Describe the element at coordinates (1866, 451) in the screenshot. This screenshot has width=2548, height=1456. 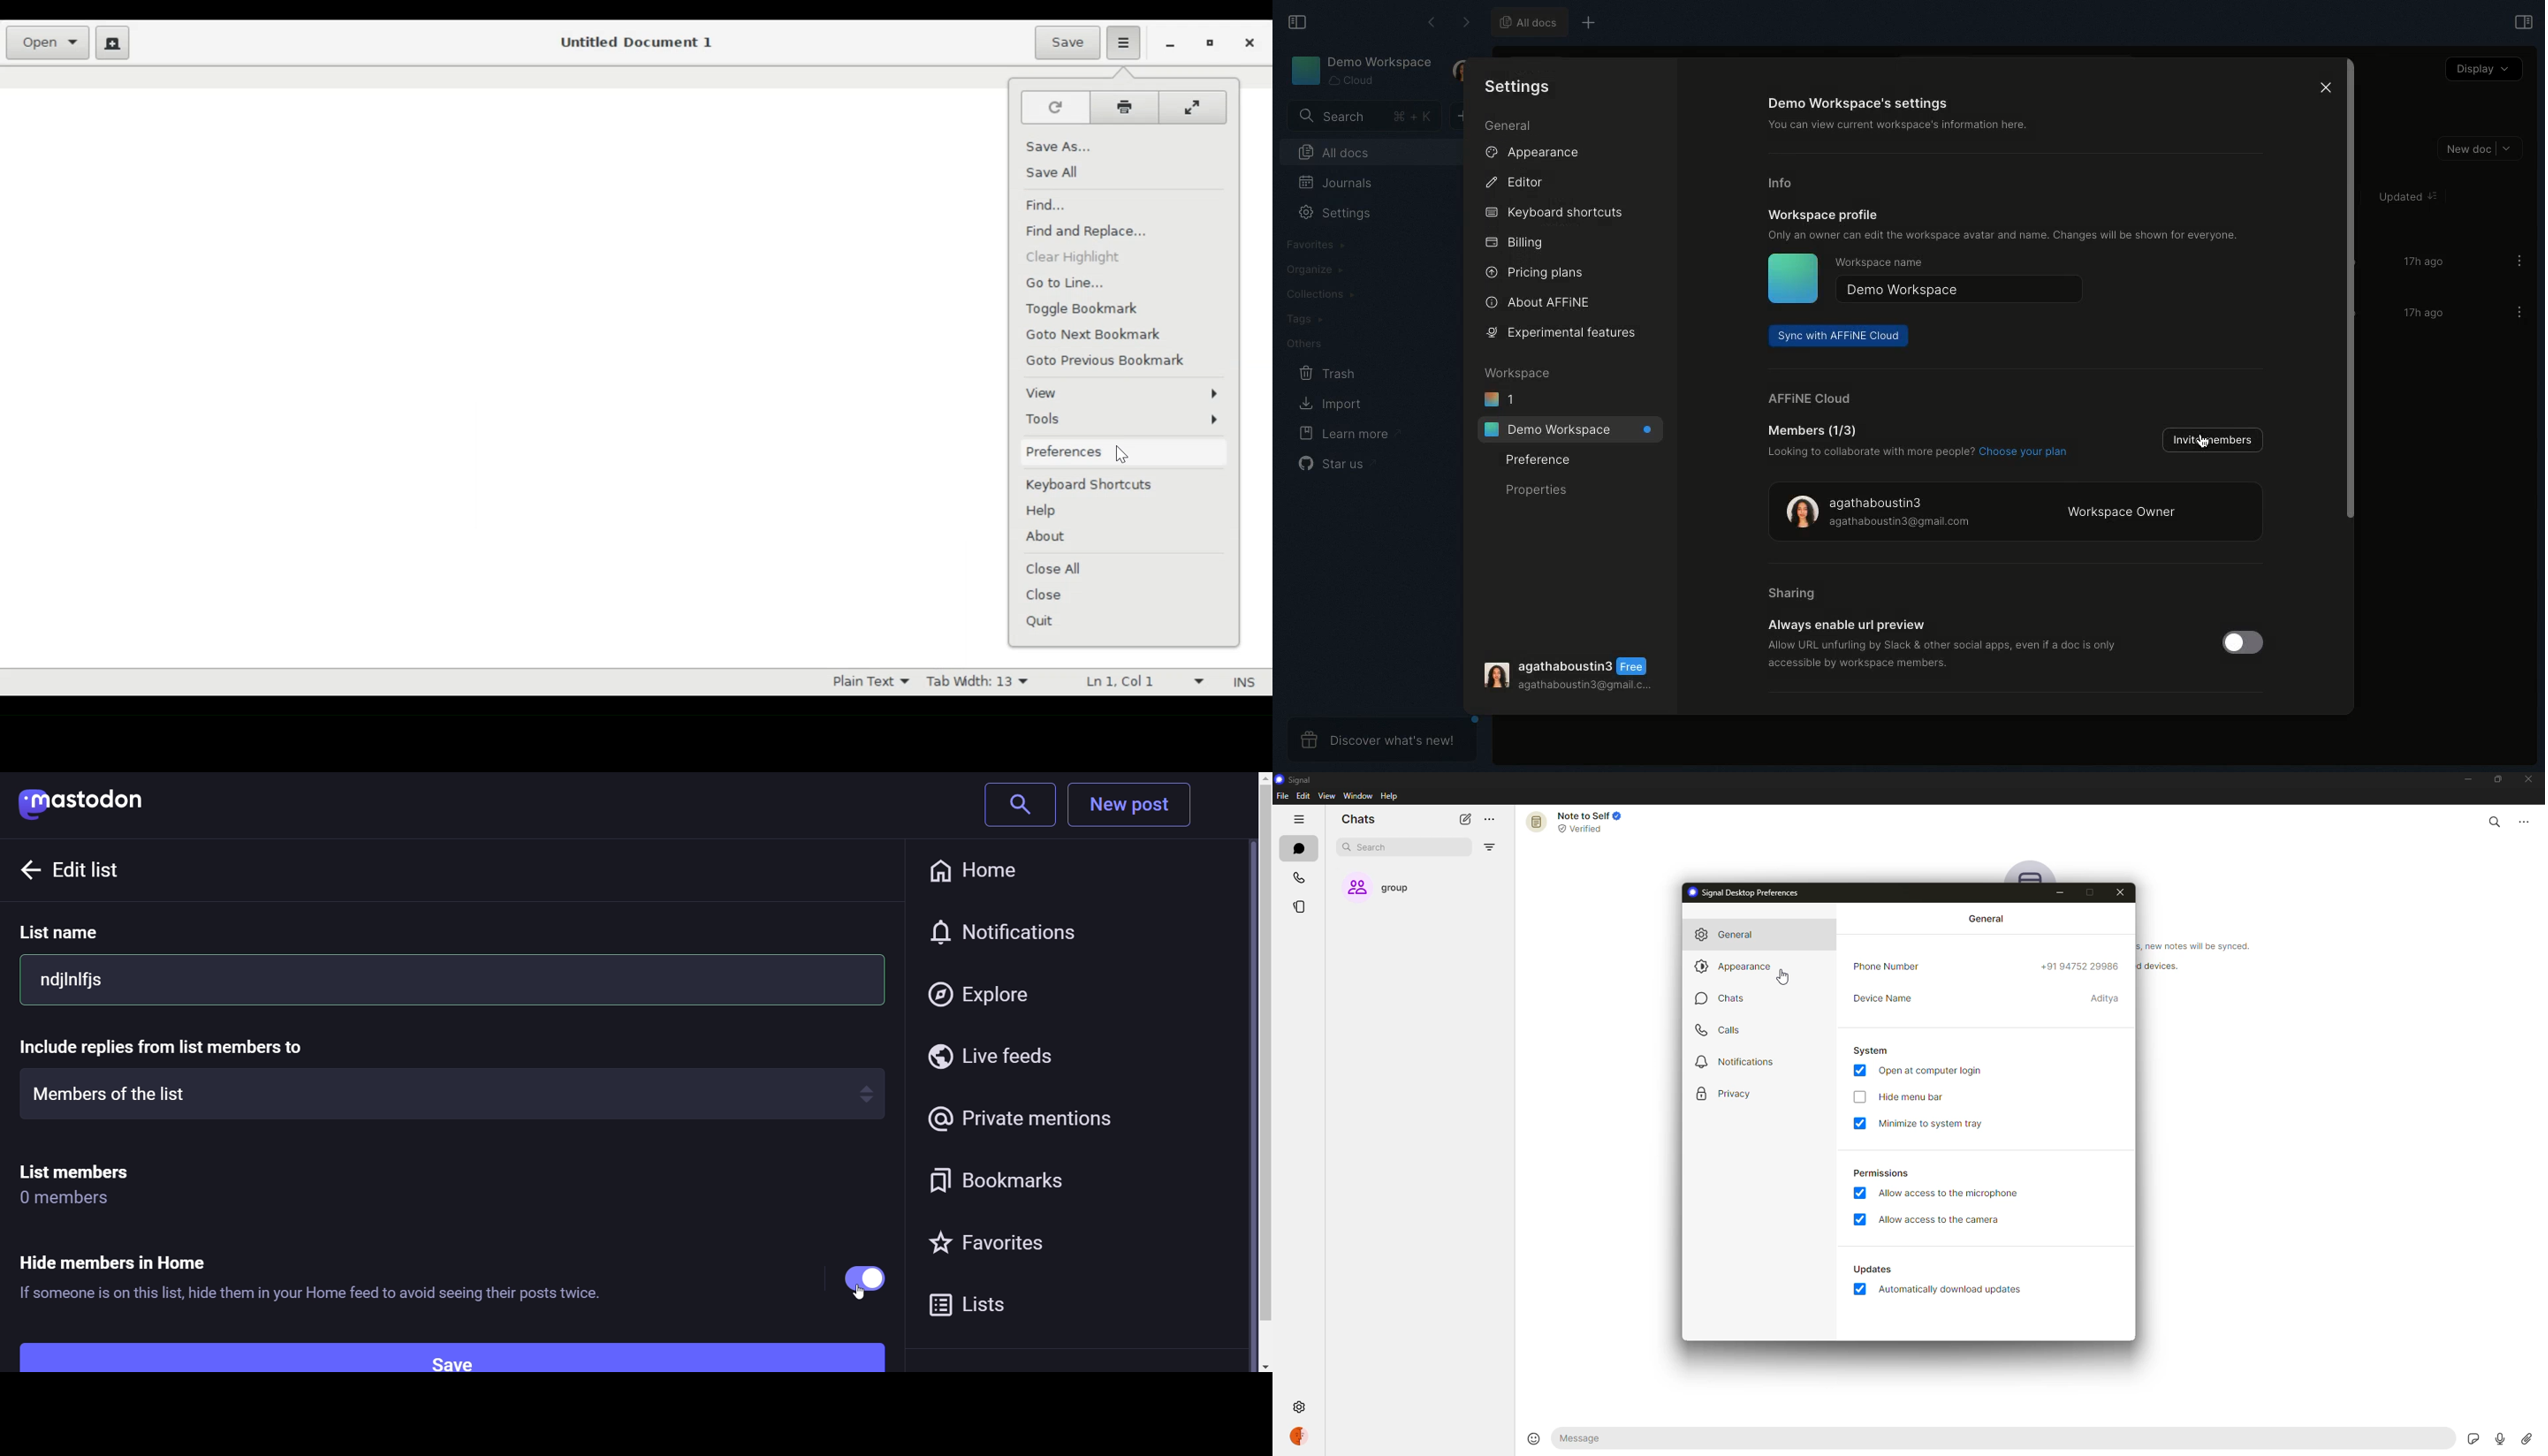
I see `Looking to collaborate with more people?` at that location.